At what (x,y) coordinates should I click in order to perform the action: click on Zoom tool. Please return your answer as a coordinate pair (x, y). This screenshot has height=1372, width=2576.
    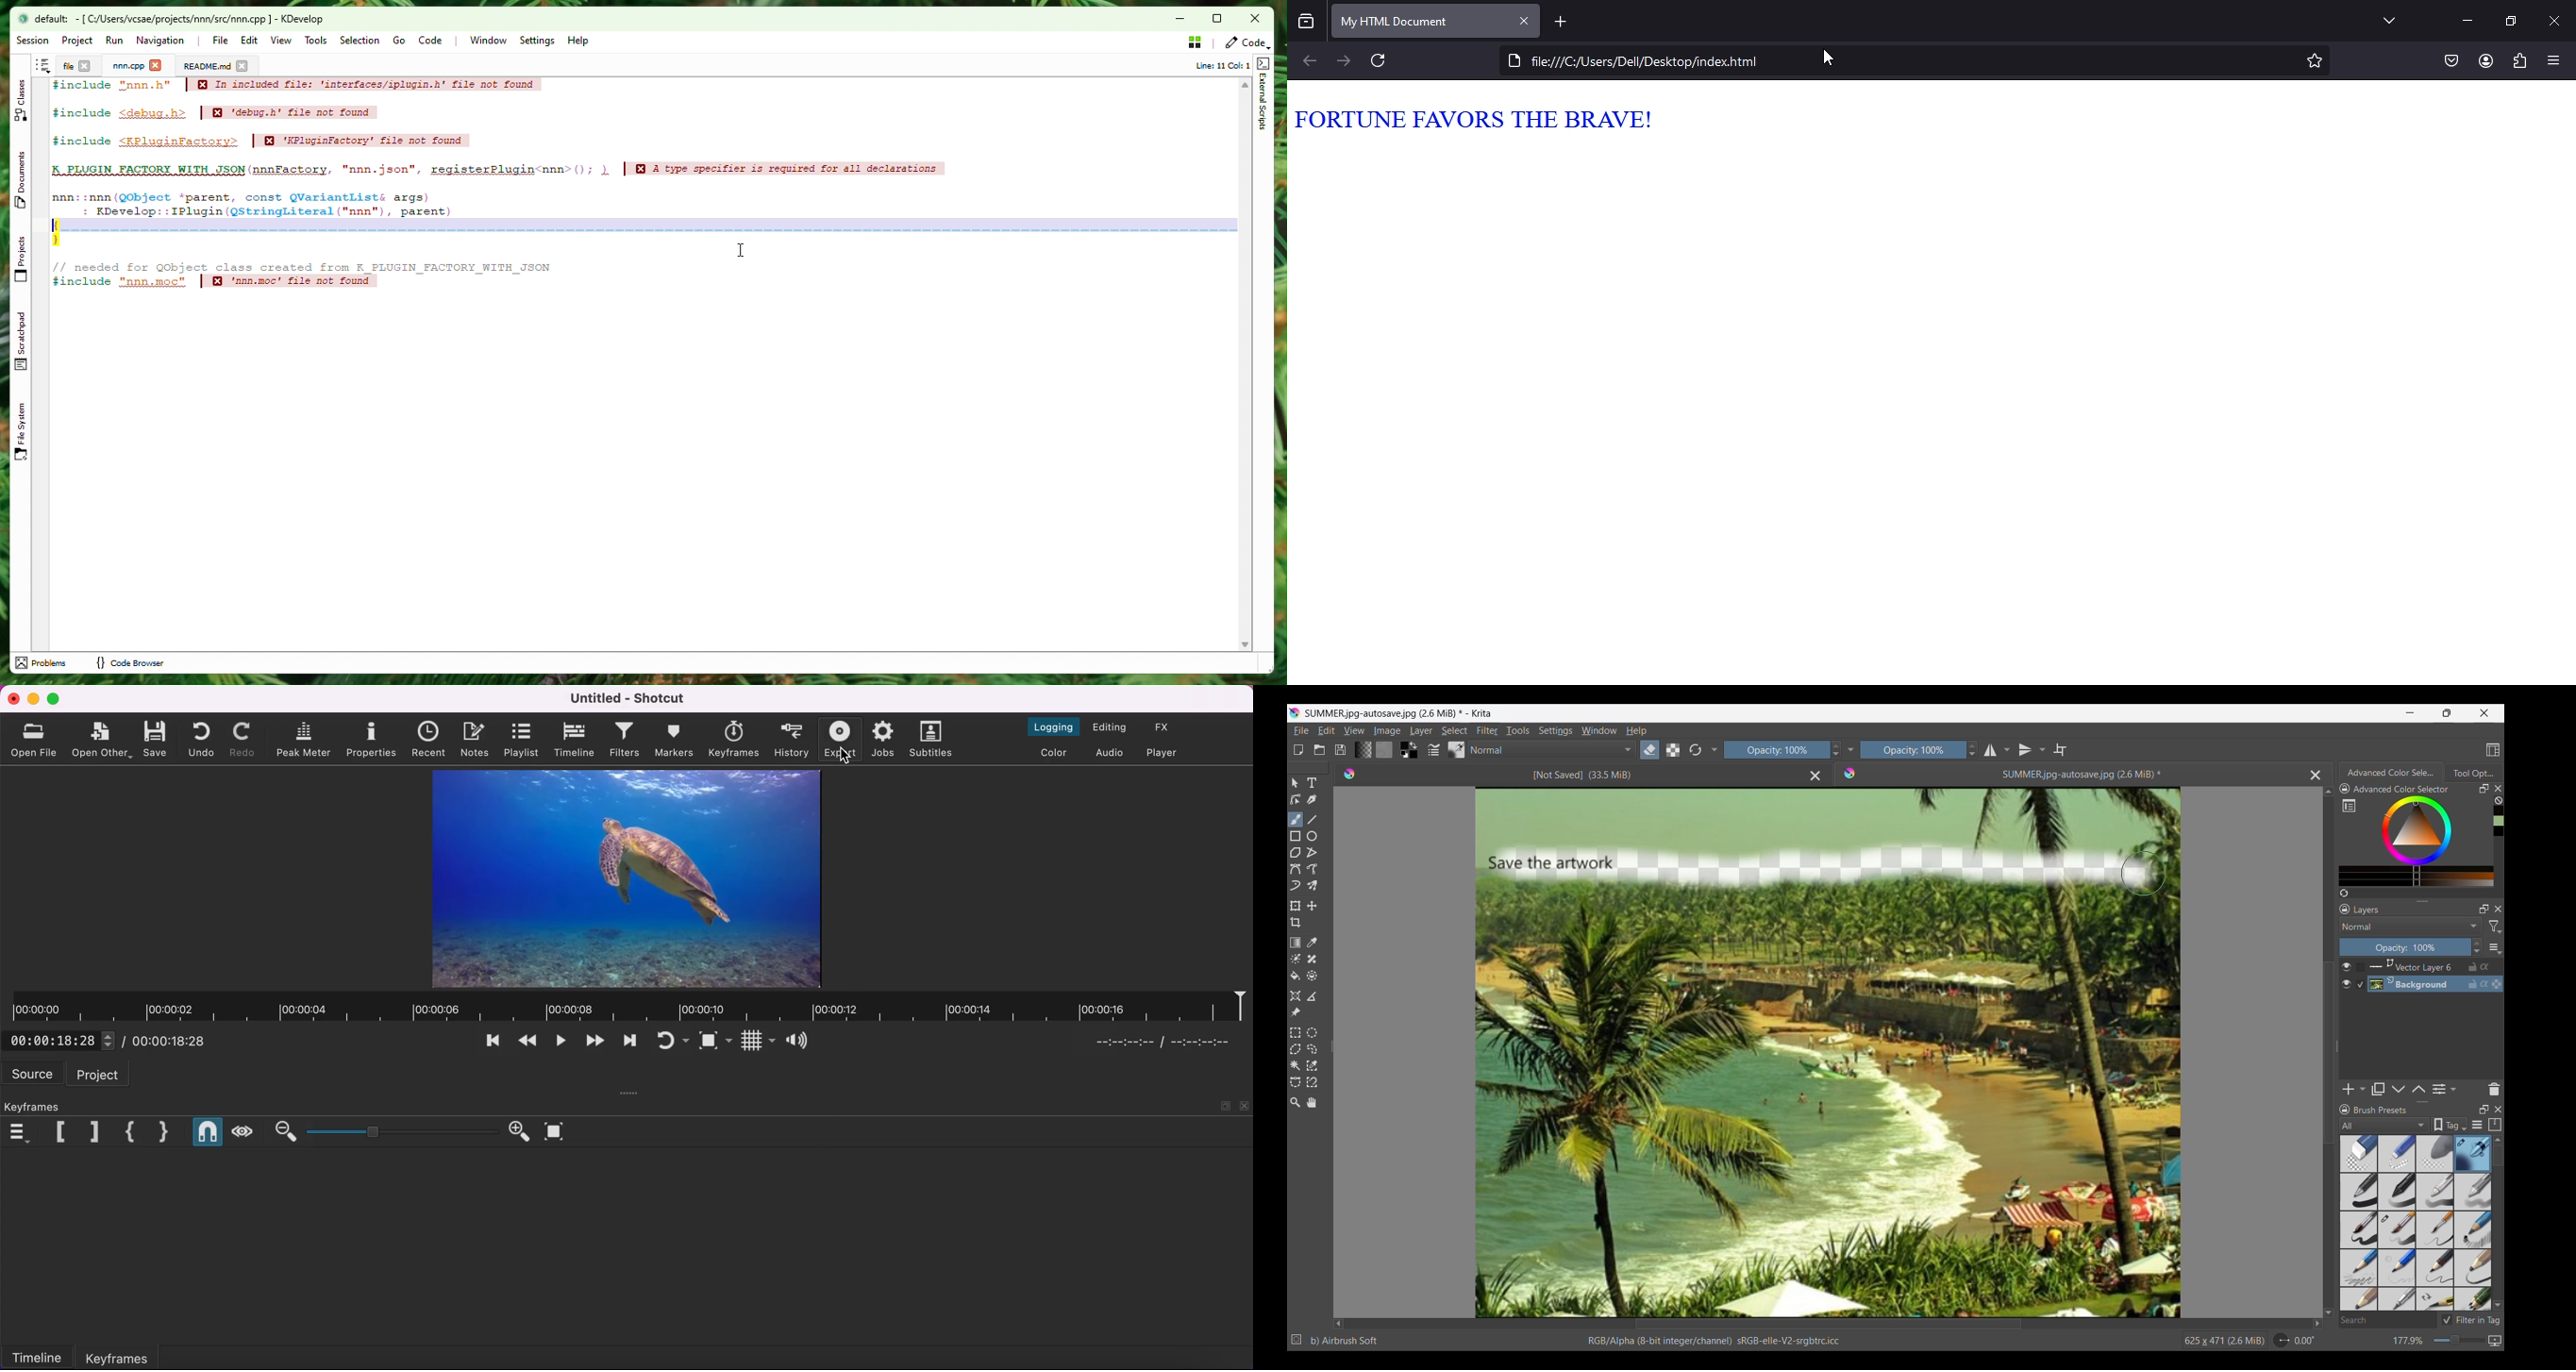
    Looking at the image, I should click on (1295, 1103).